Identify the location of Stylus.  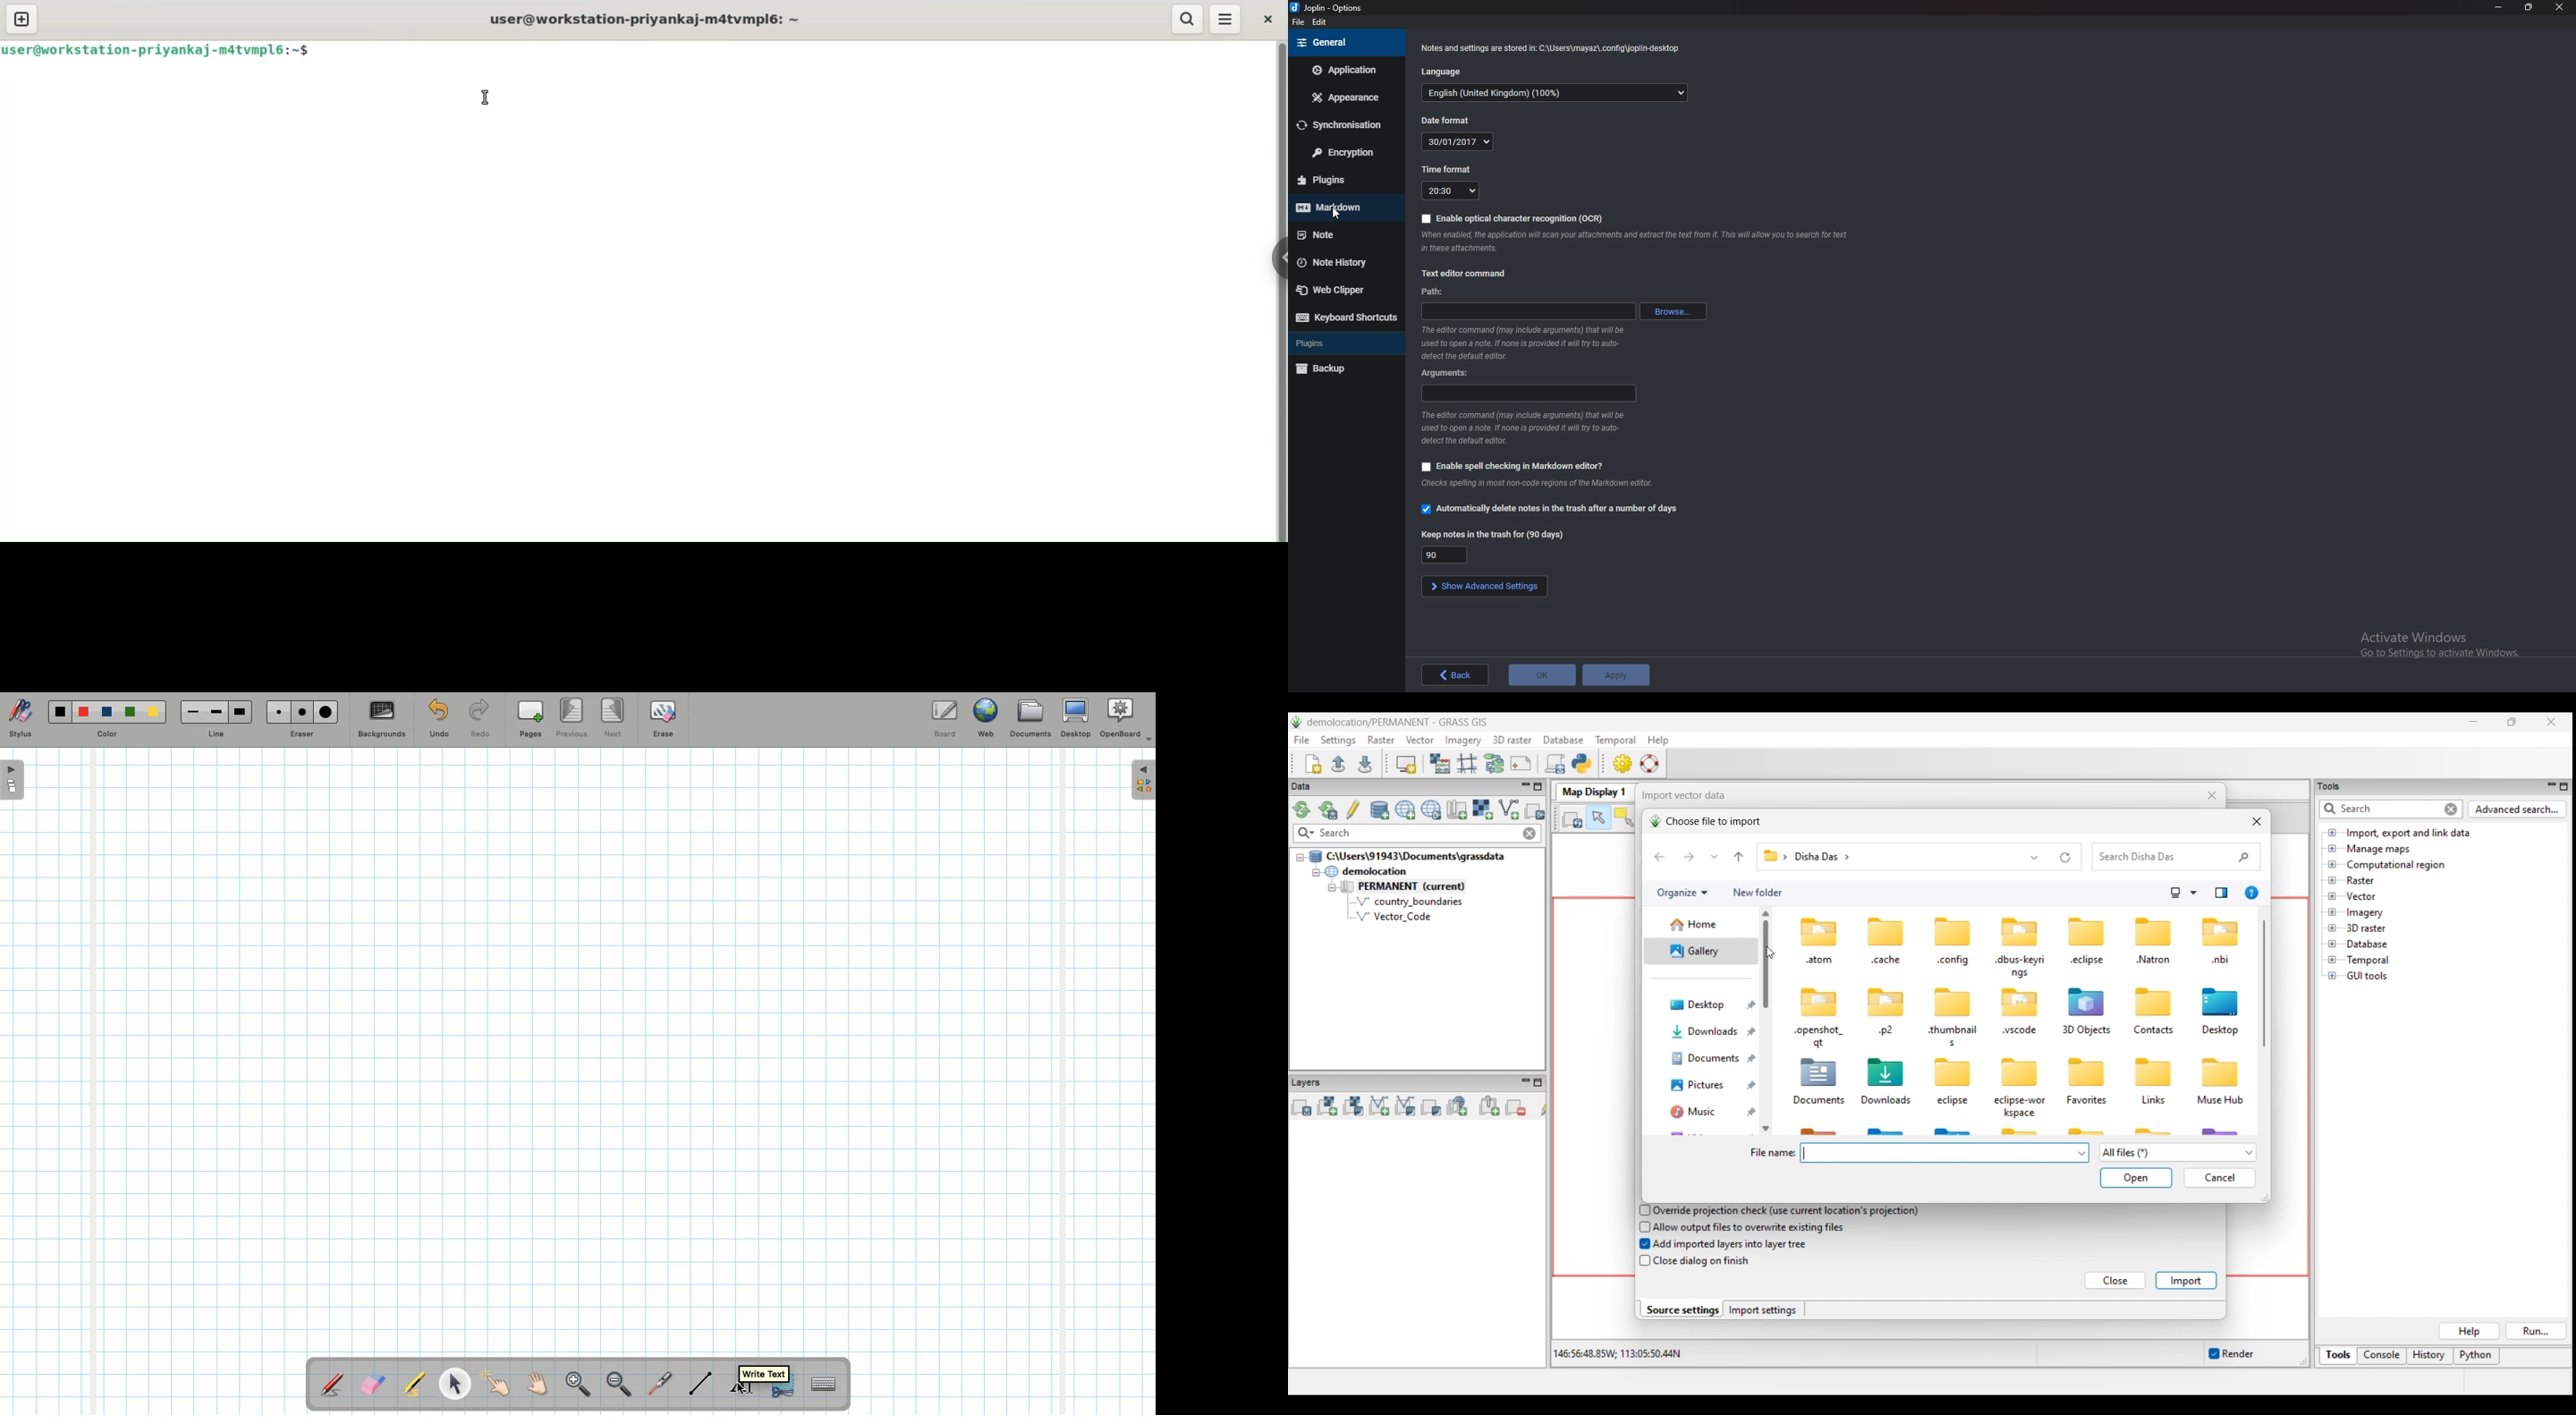
(20, 719).